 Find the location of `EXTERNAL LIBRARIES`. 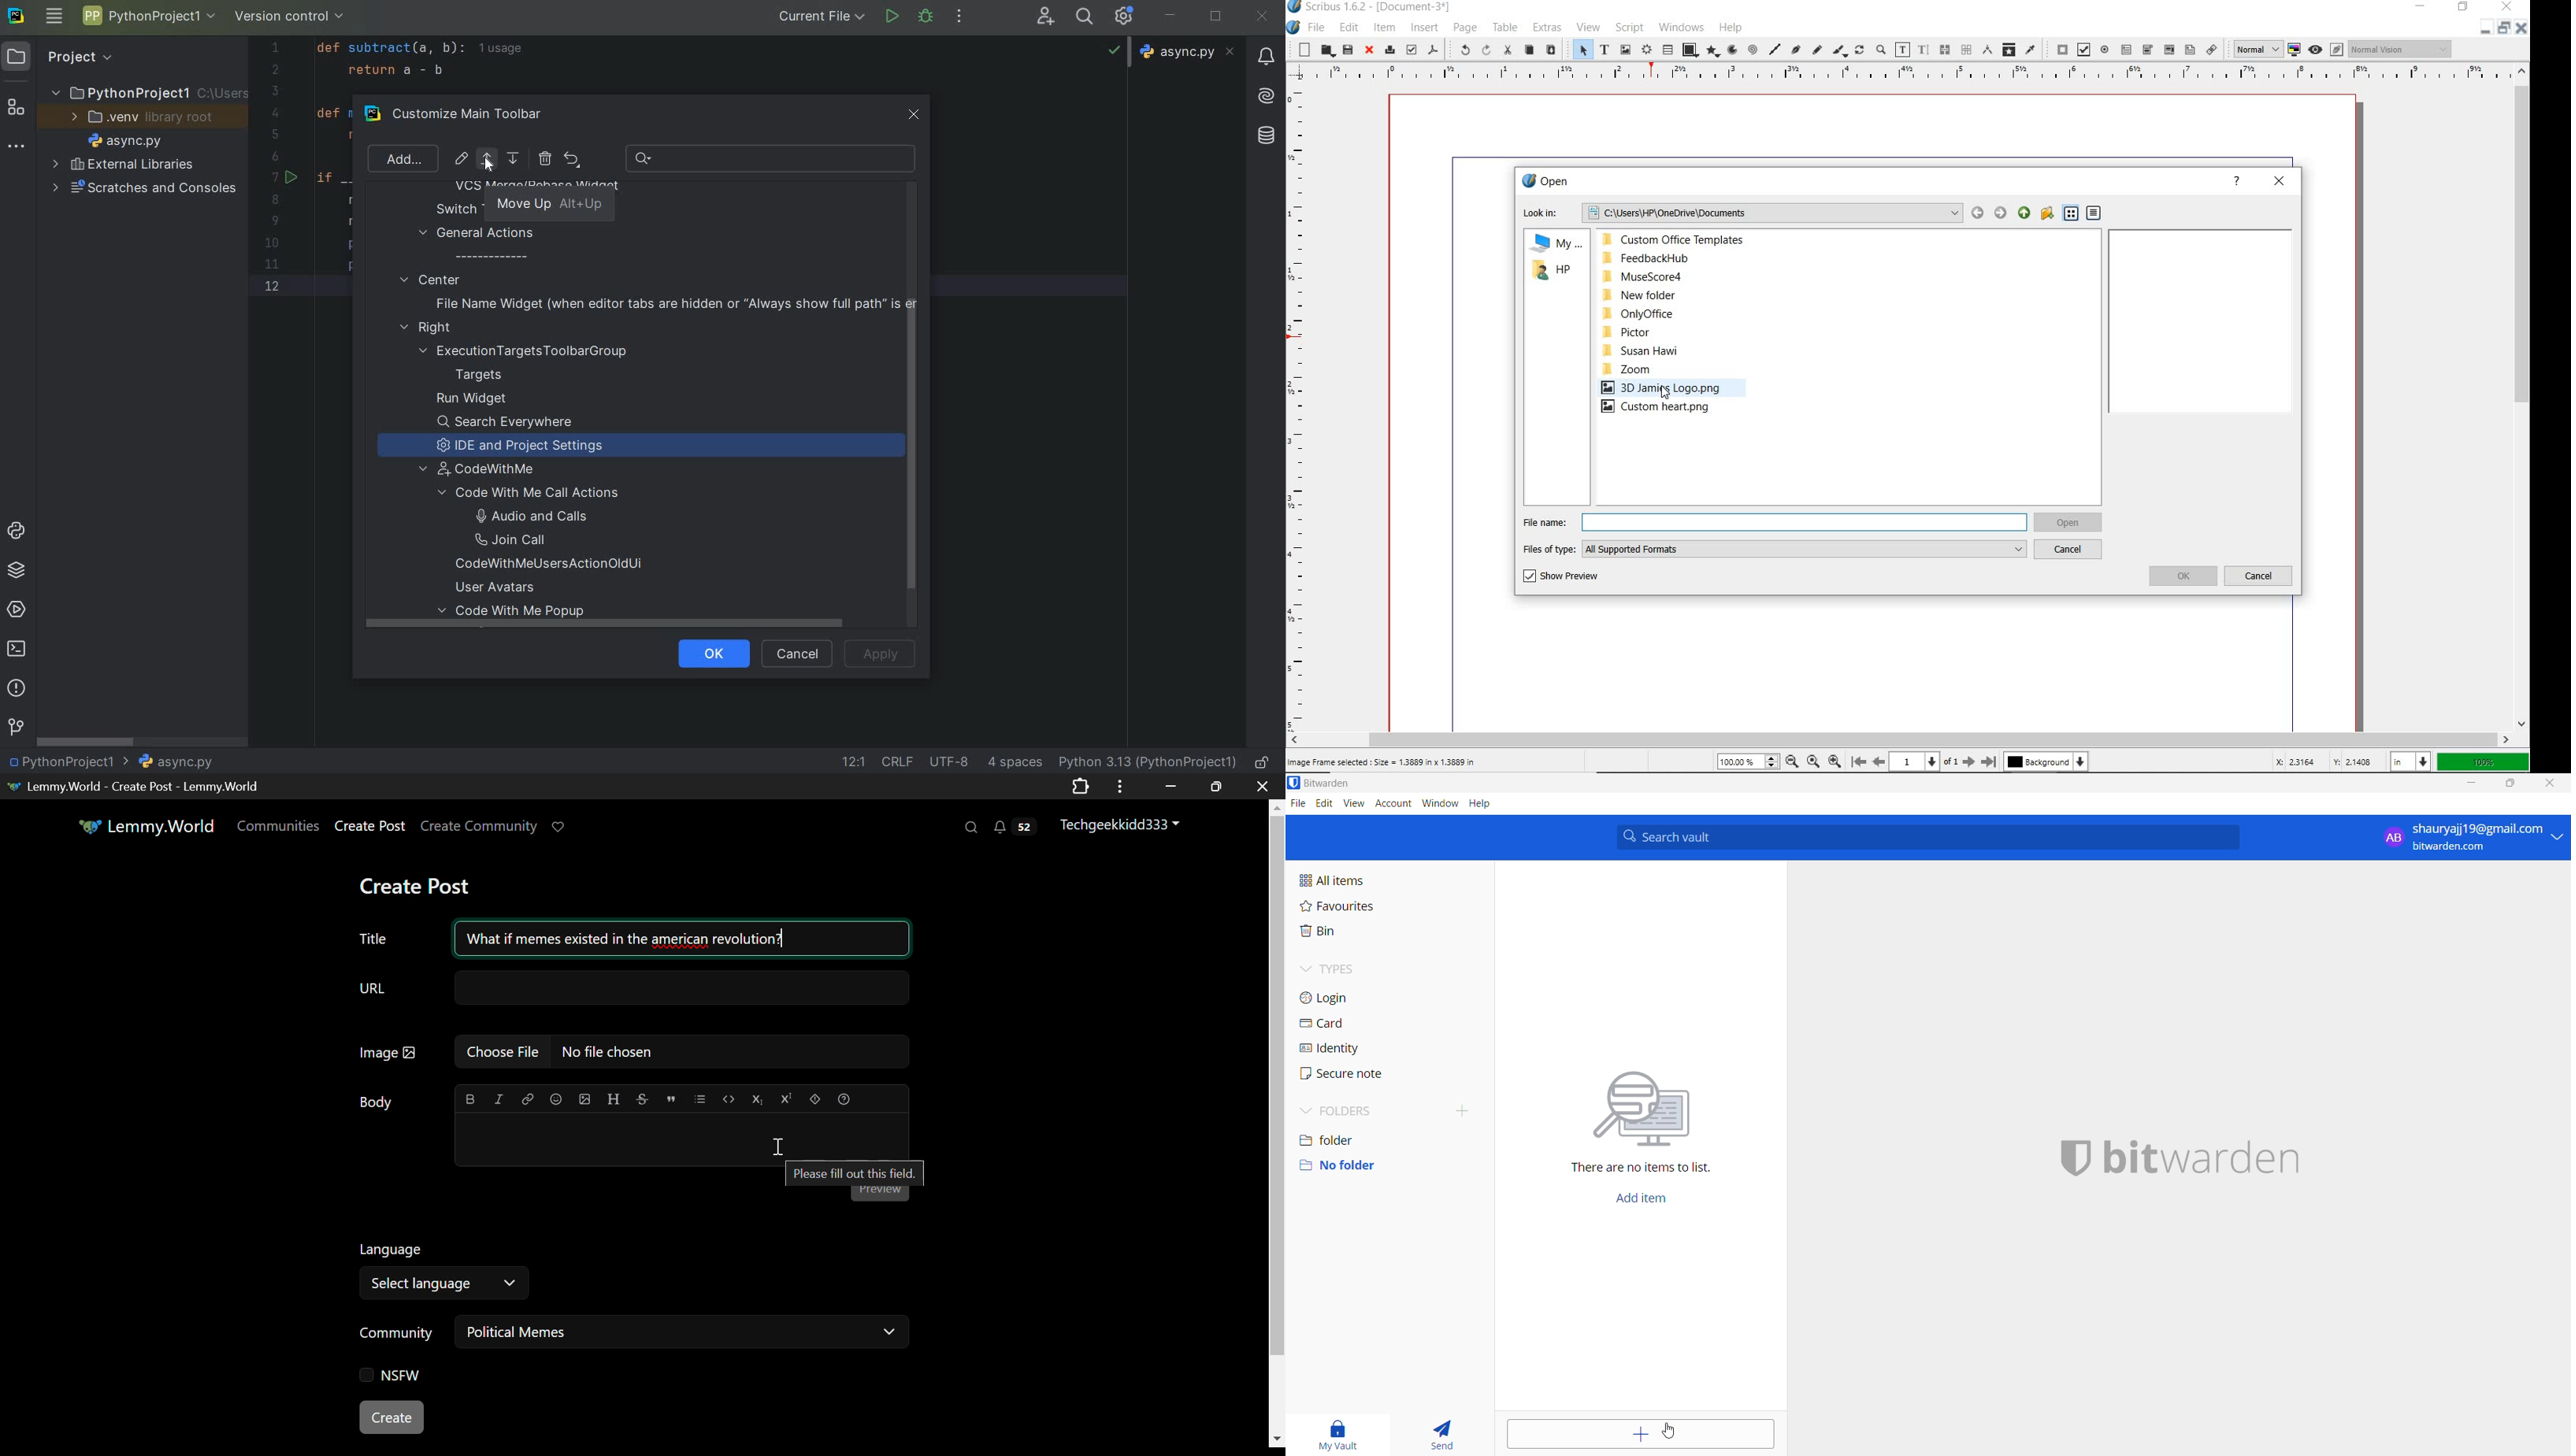

EXTERNAL LIBRARIES is located at coordinates (124, 165).